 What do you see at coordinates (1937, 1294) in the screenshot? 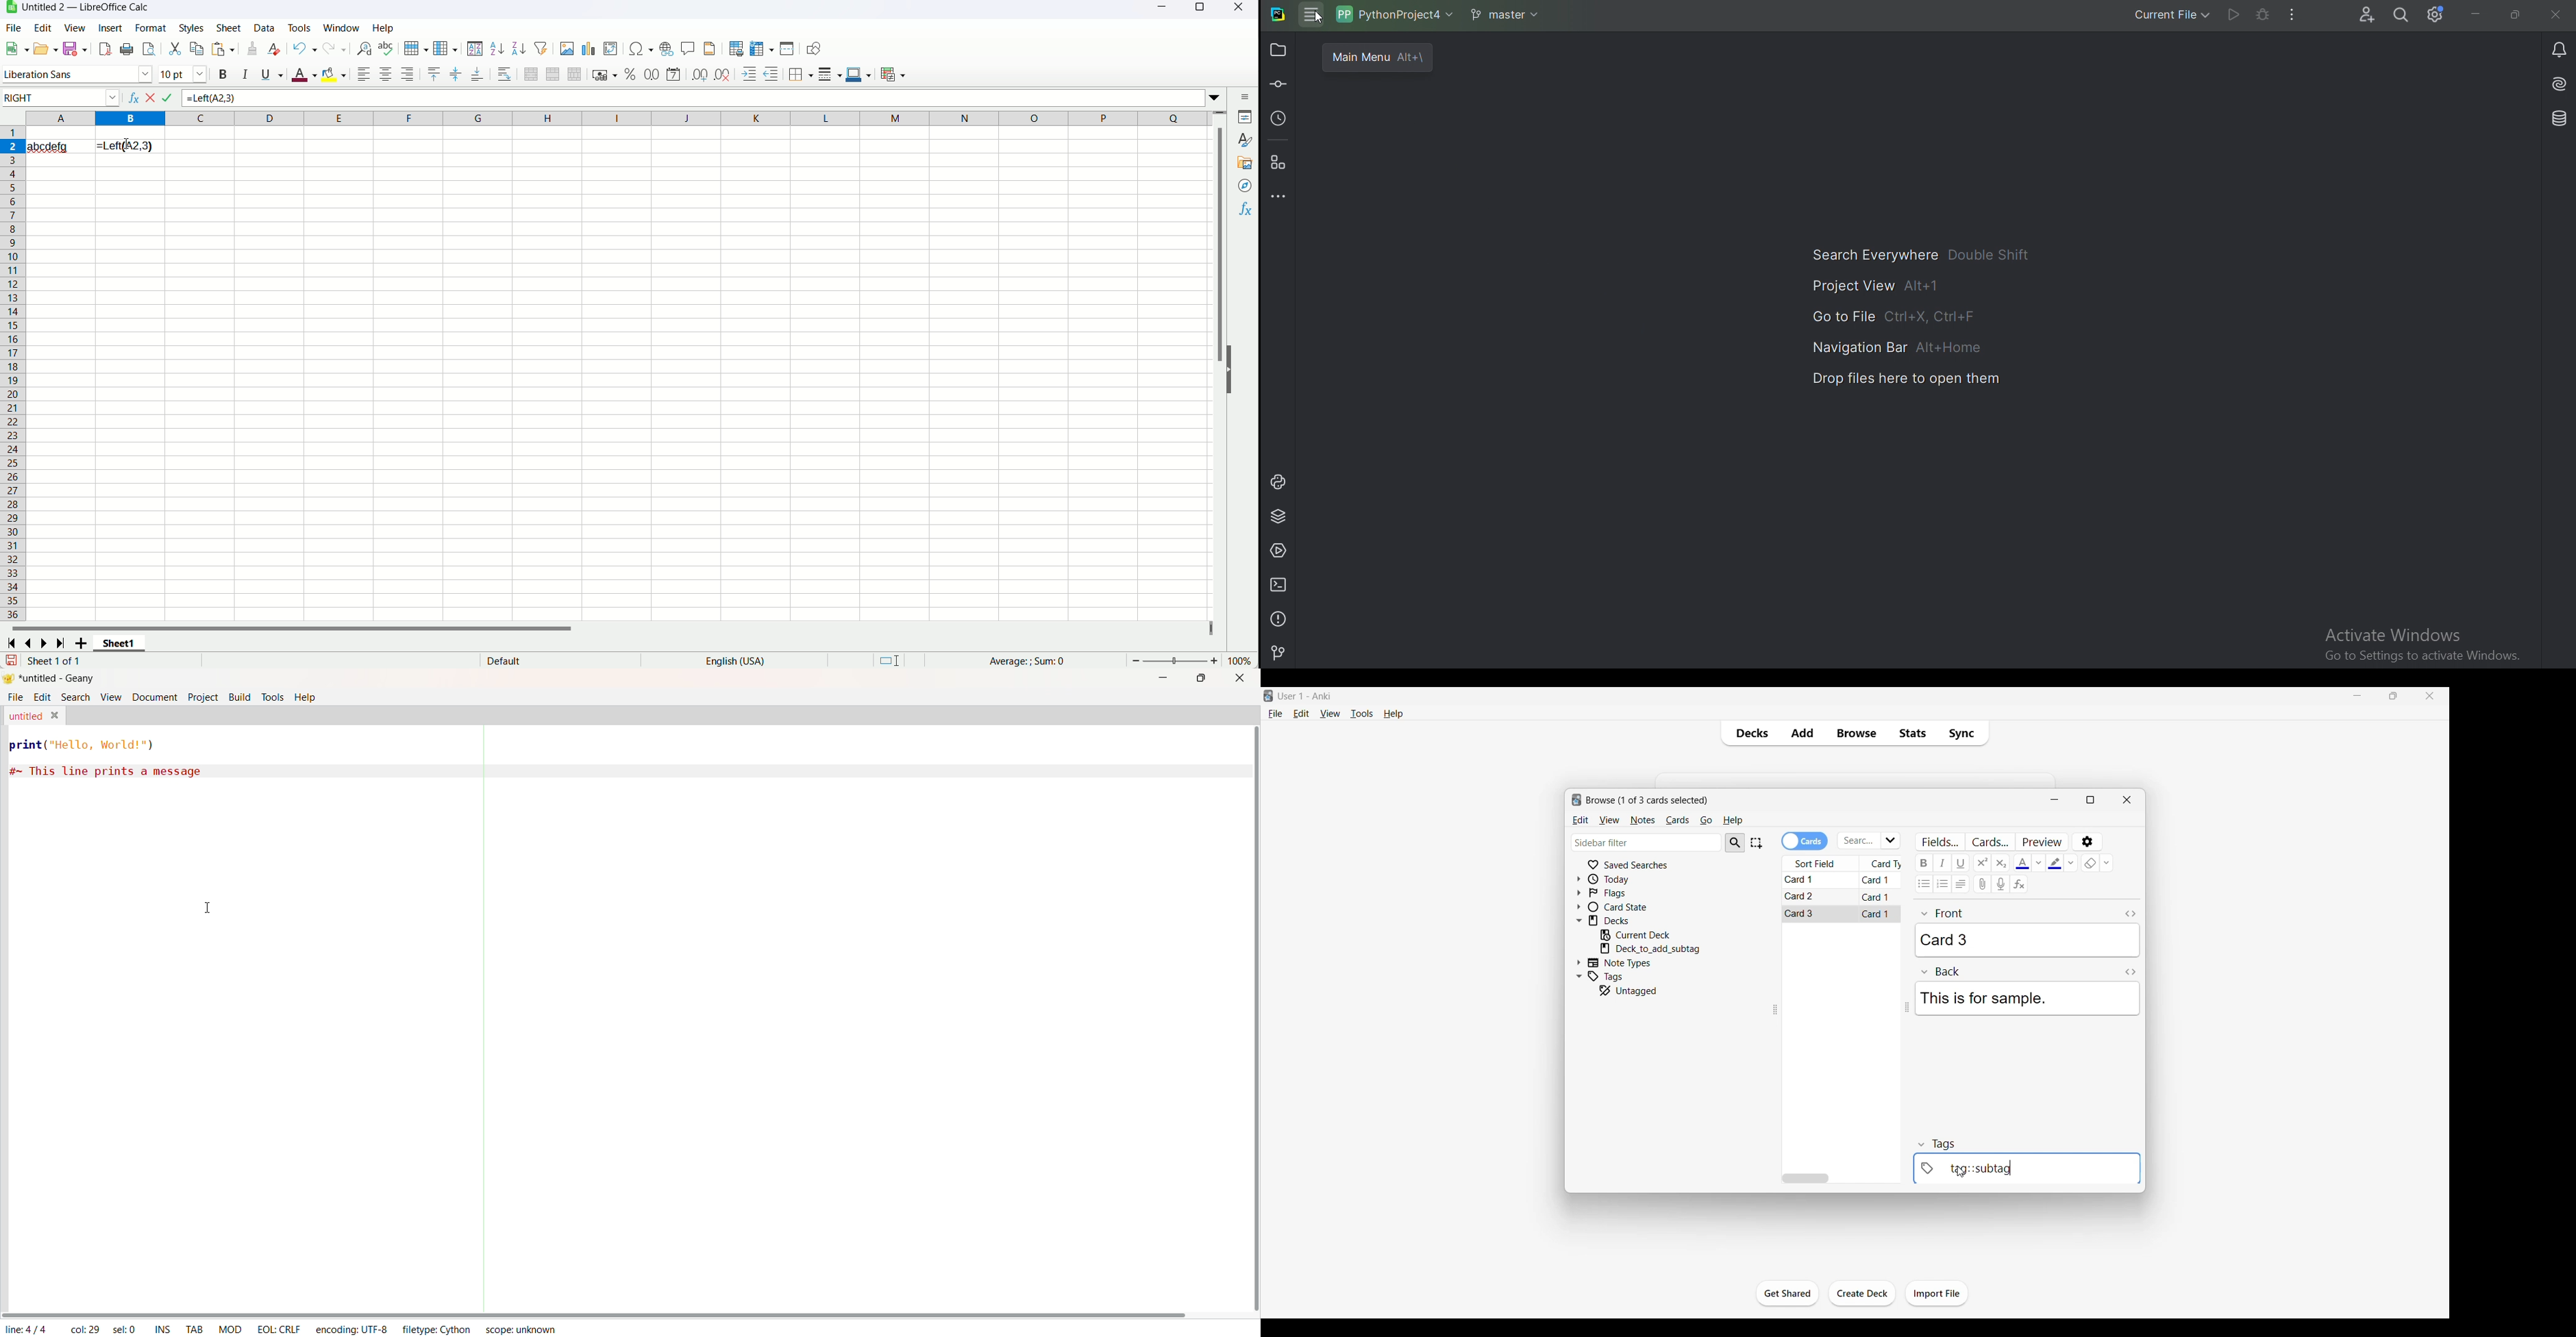
I see `Click to import file` at bounding box center [1937, 1294].